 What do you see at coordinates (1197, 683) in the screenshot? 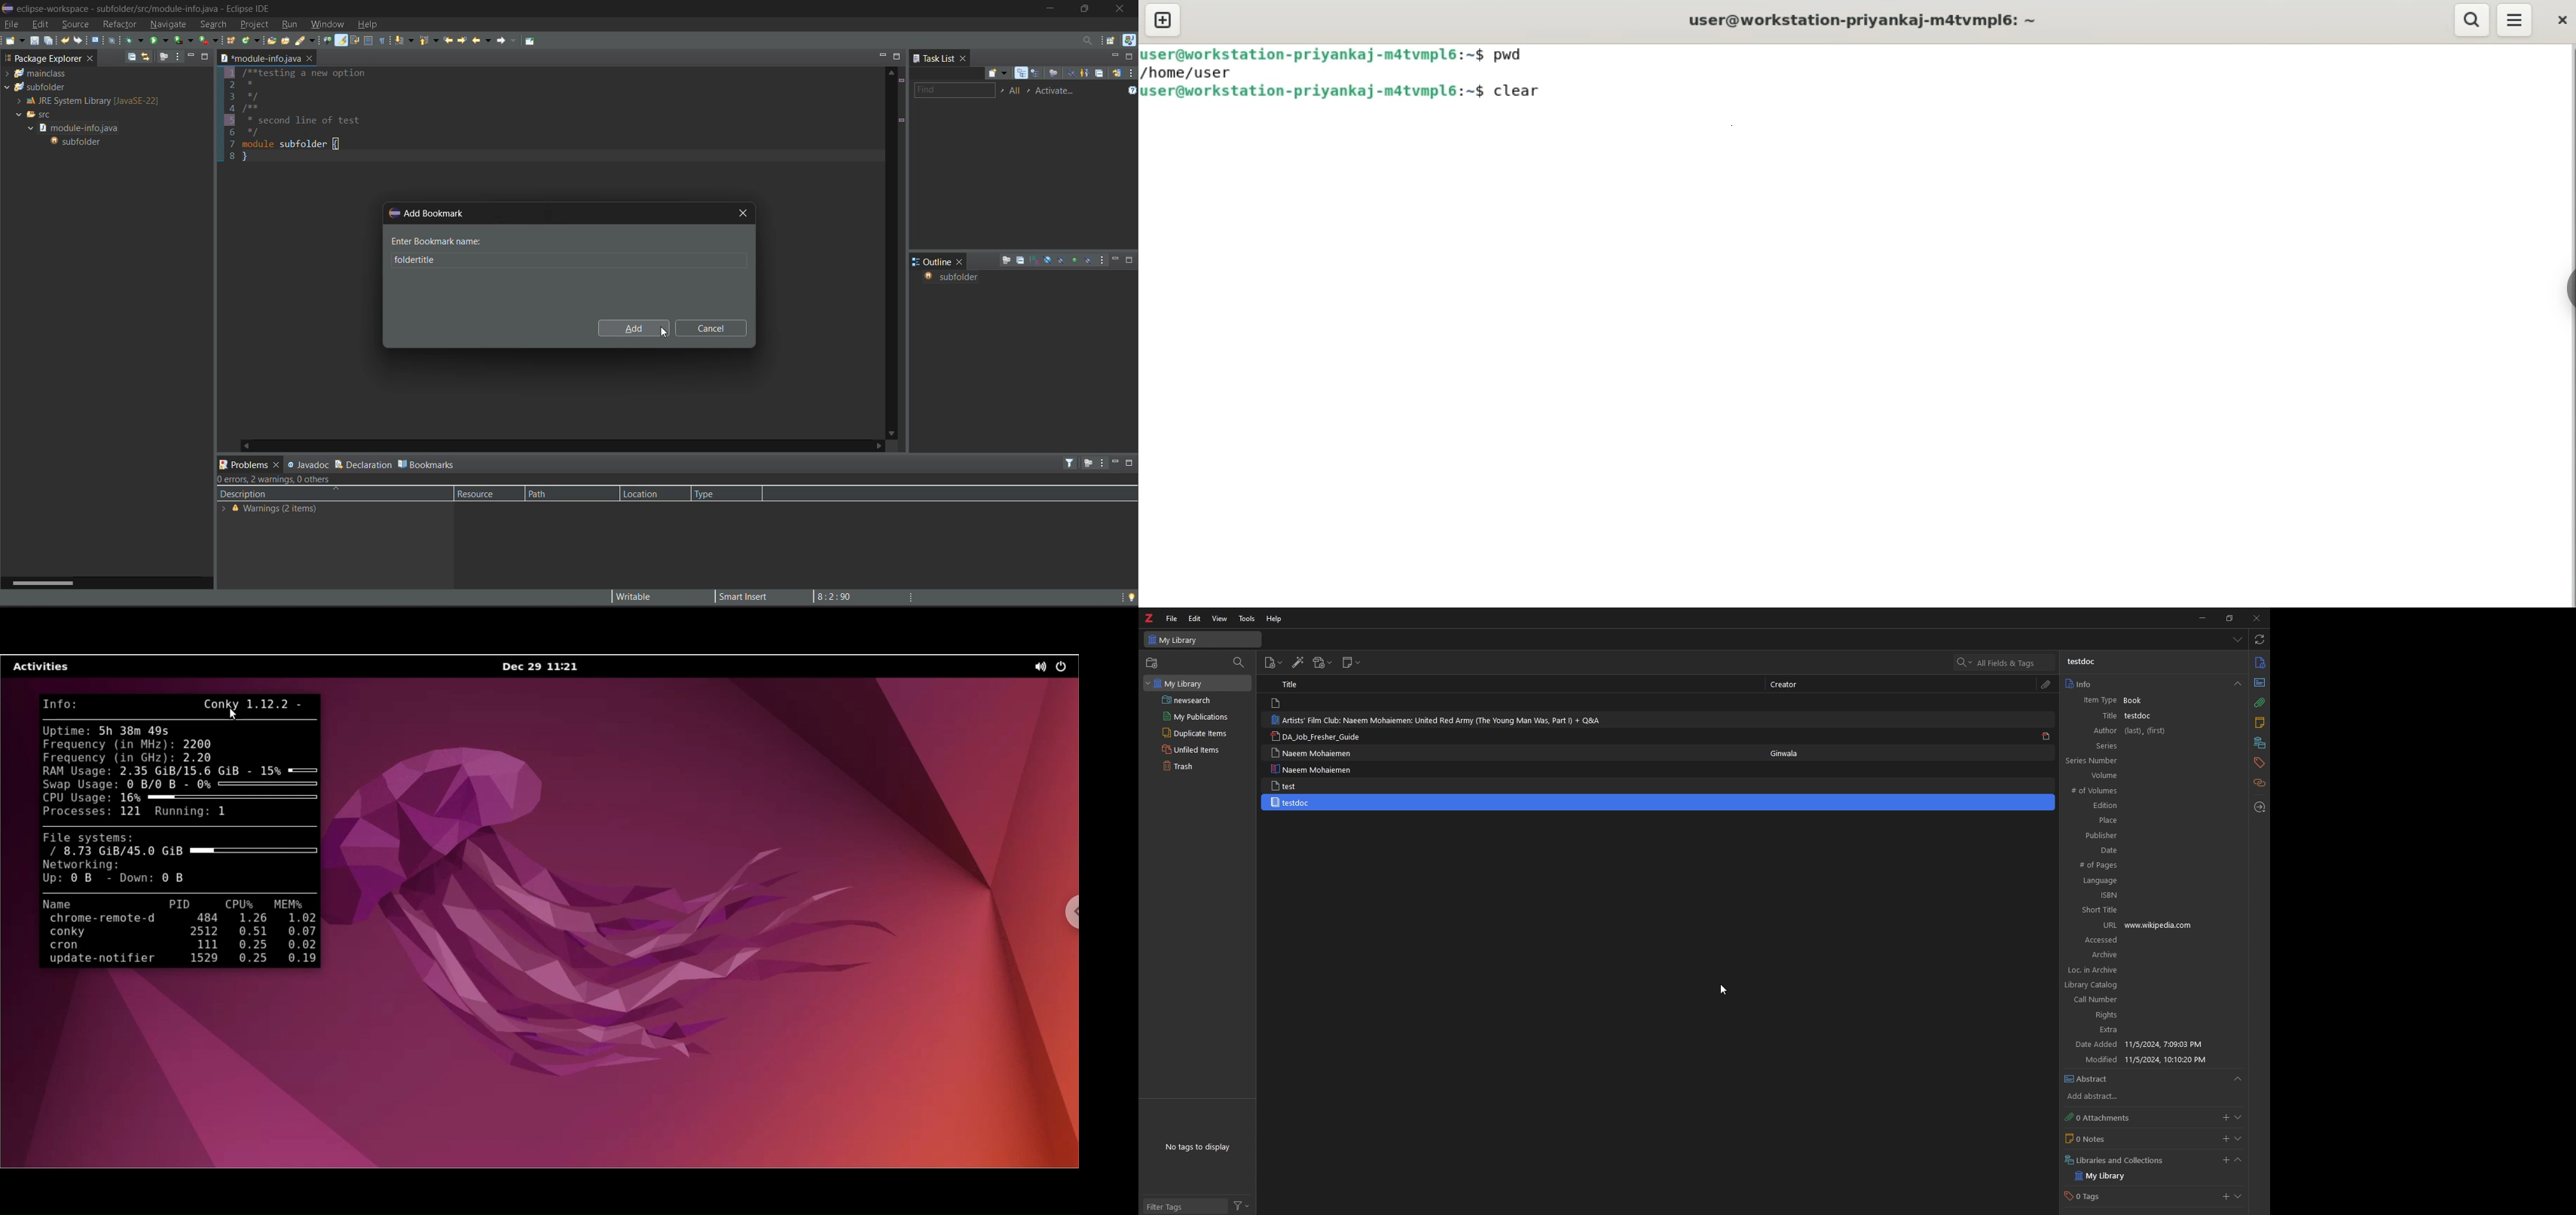
I see `my library` at bounding box center [1197, 683].